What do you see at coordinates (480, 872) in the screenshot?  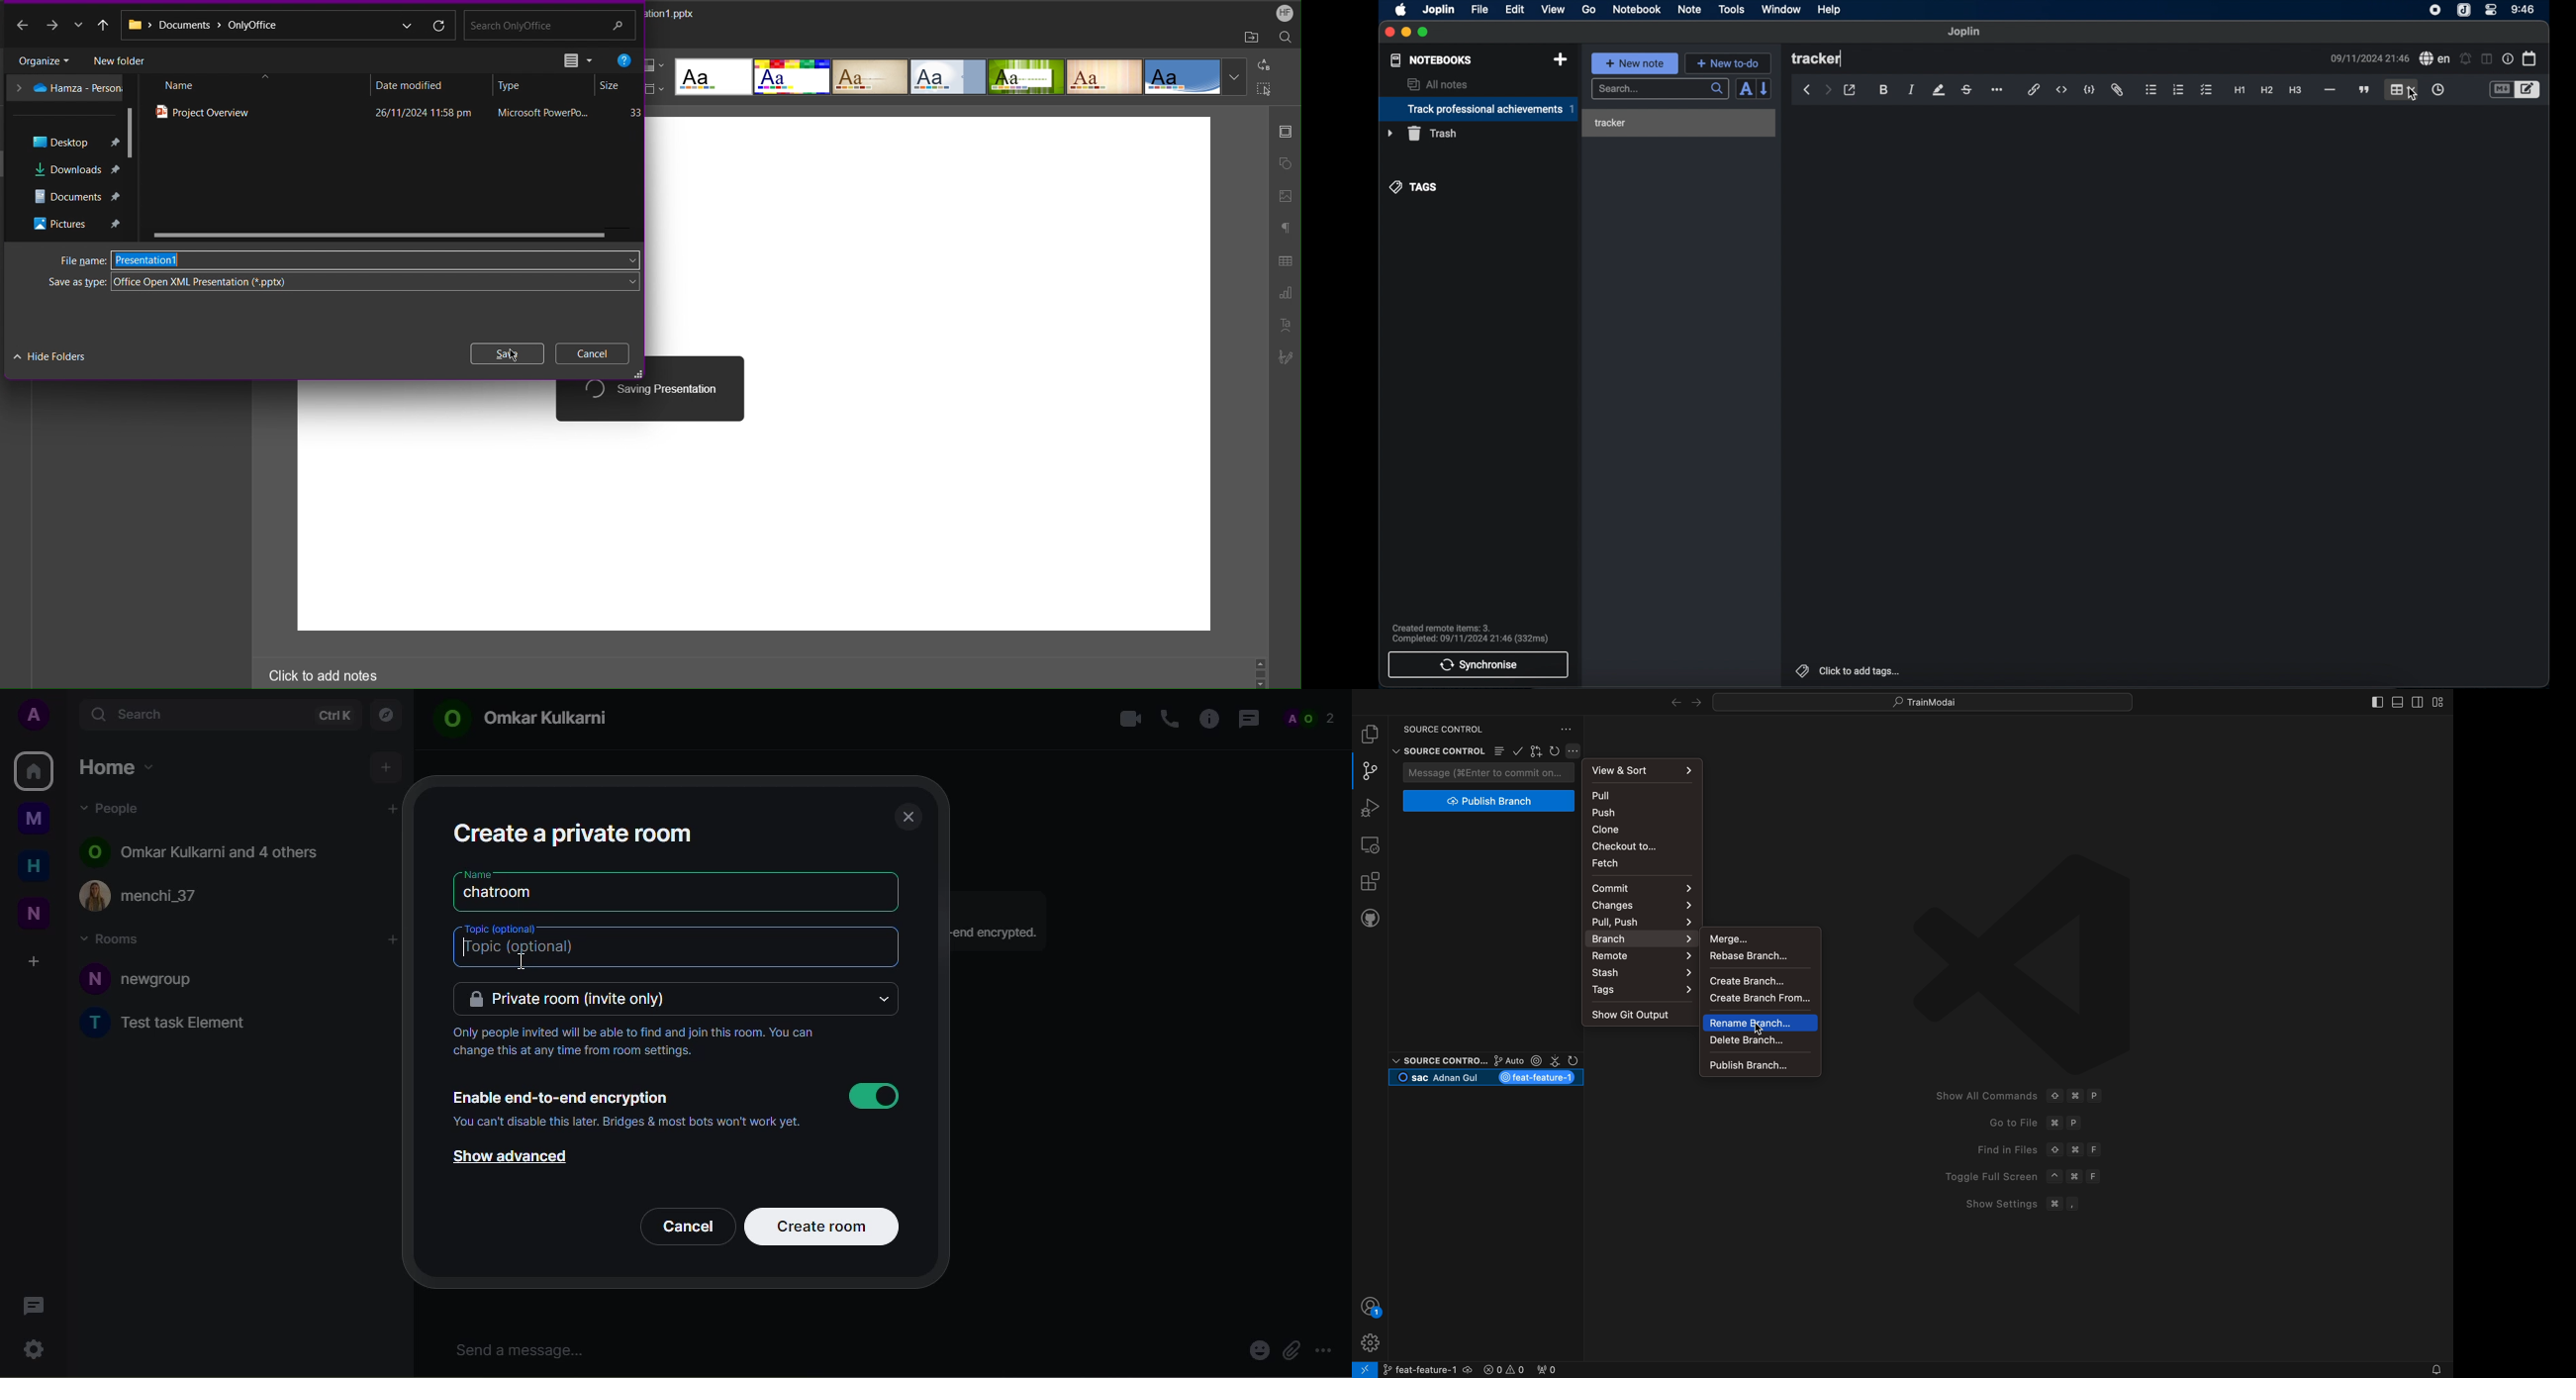 I see `name` at bounding box center [480, 872].